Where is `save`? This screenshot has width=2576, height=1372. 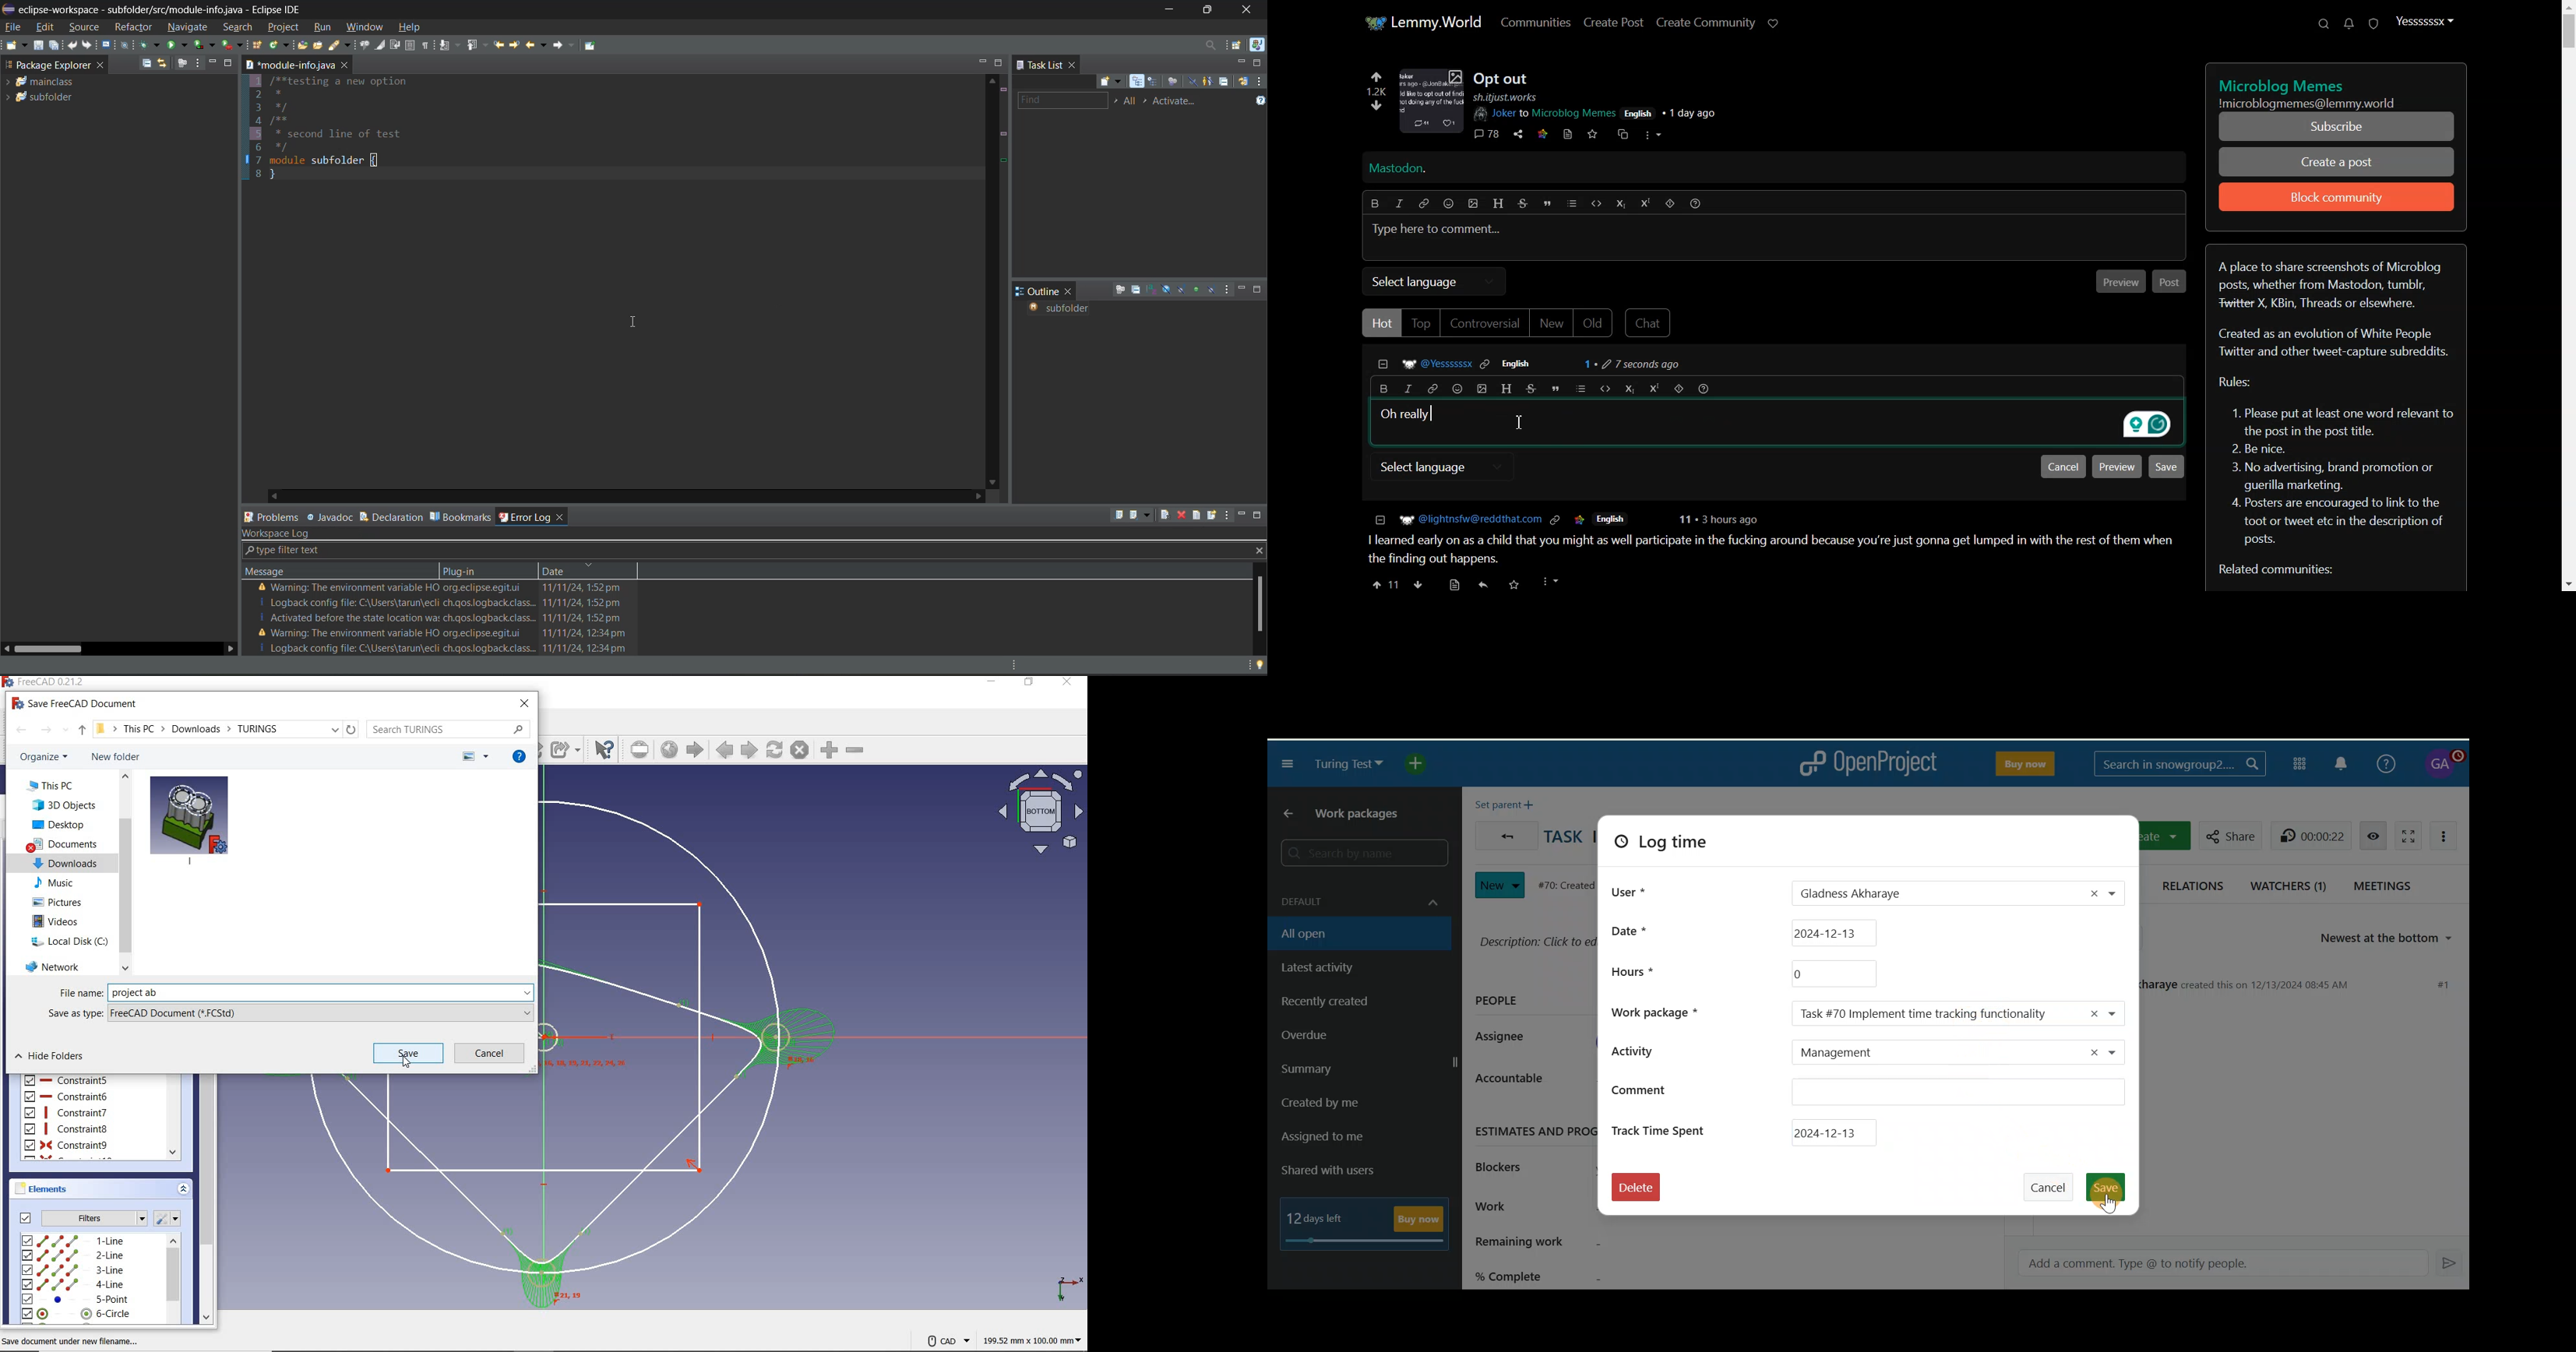
save is located at coordinates (1455, 581).